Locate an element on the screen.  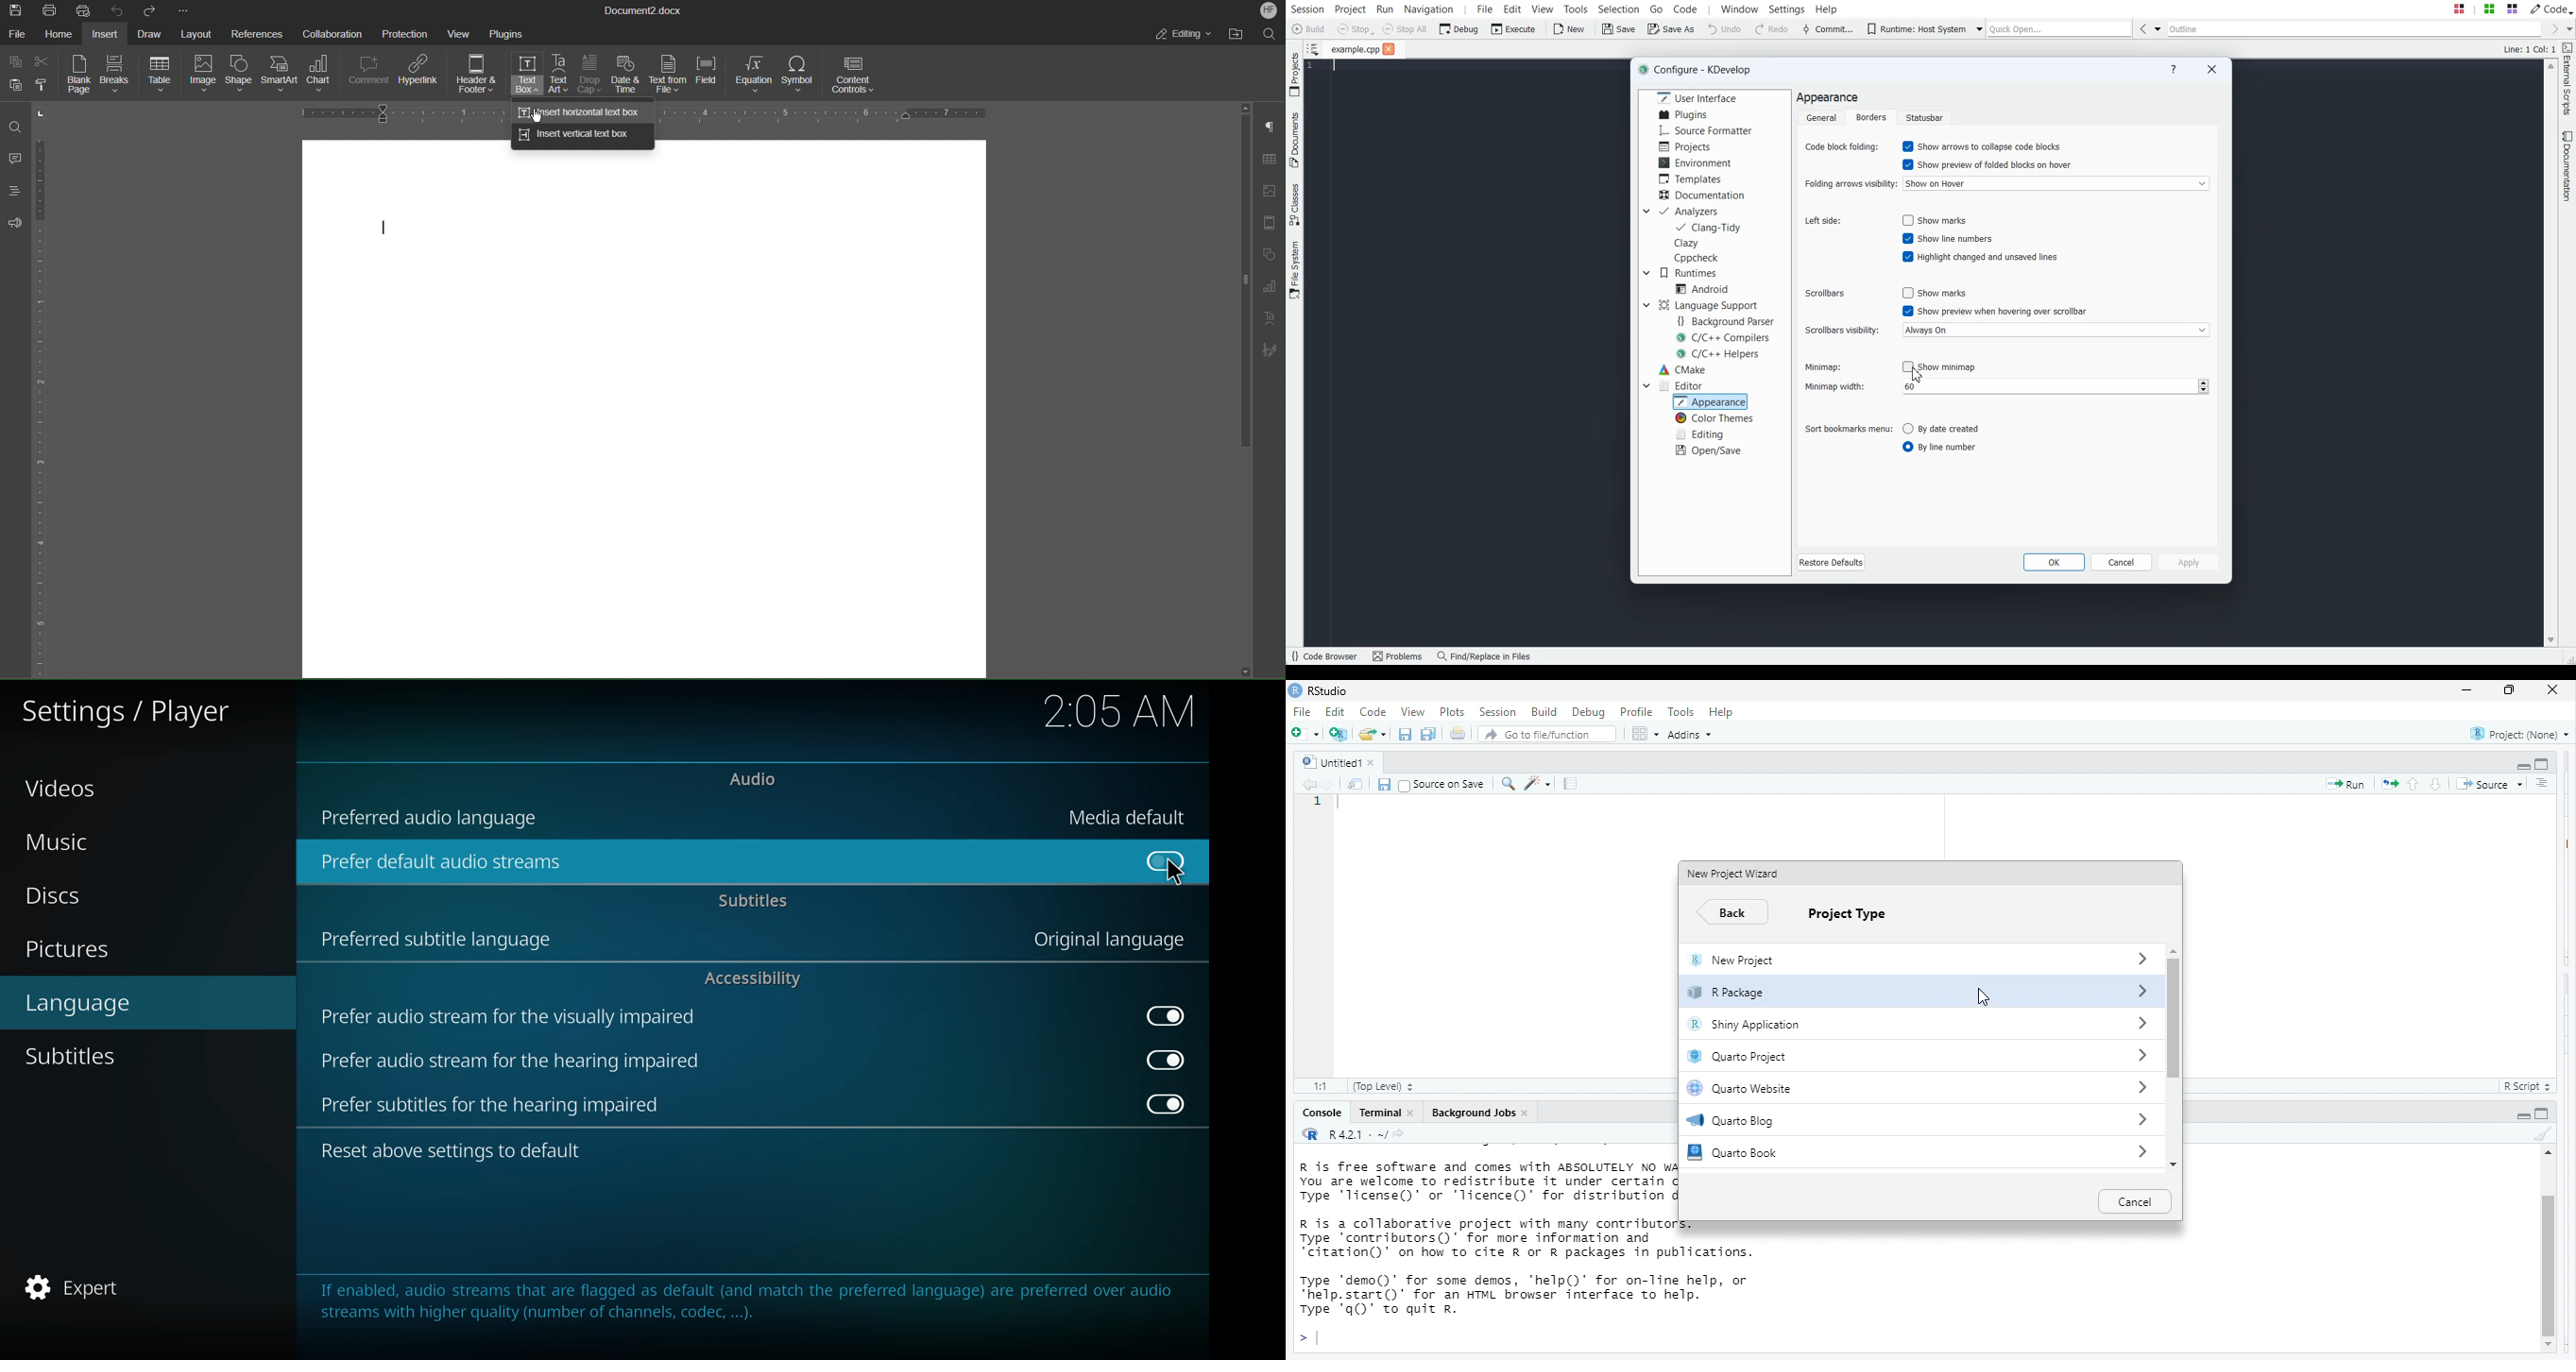
Rstudio is located at coordinates (1329, 690).